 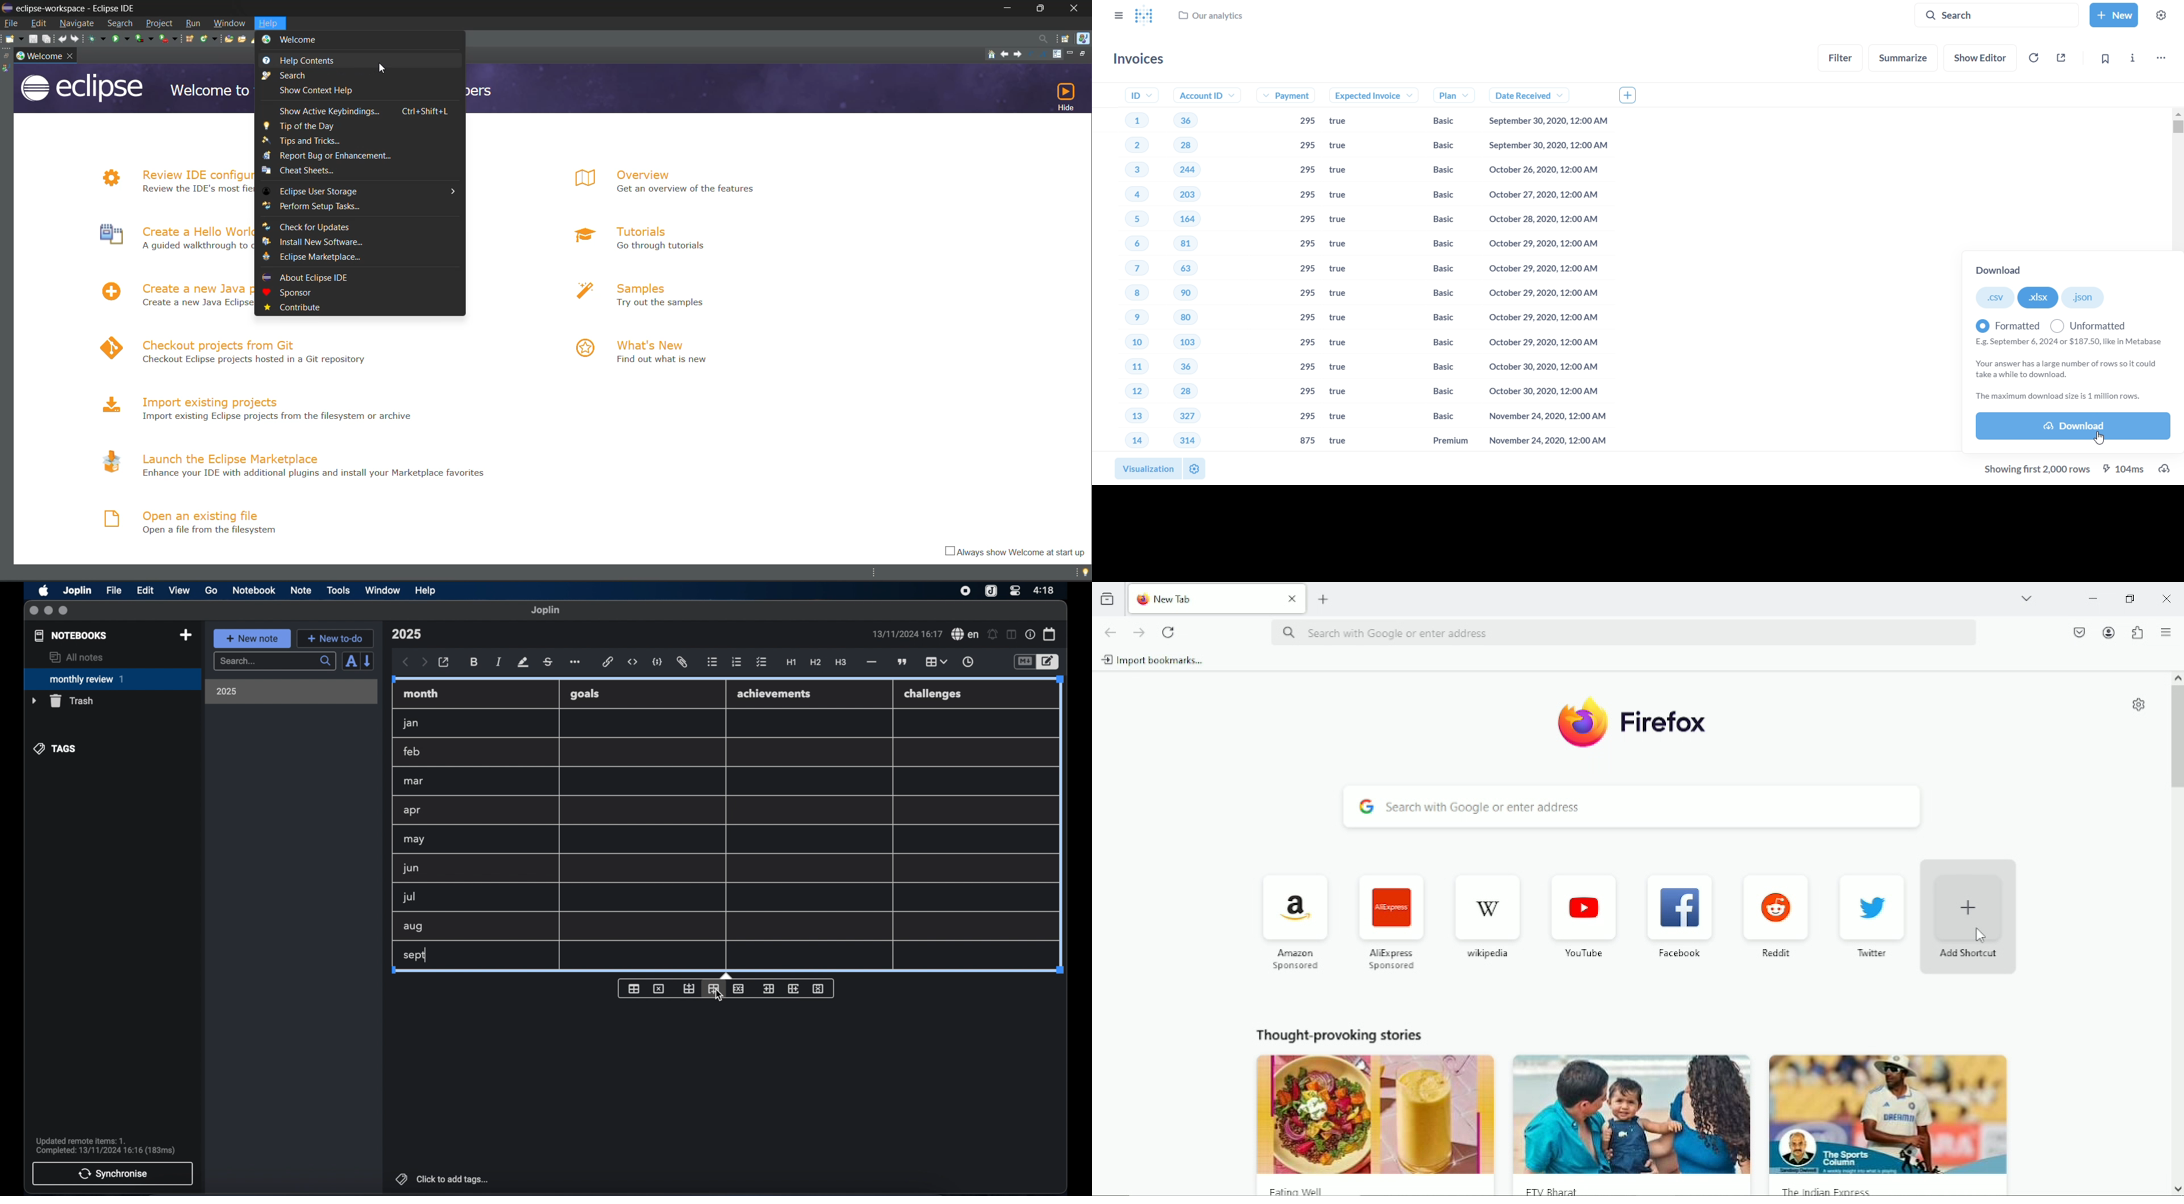 What do you see at coordinates (146, 591) in the screenshot?
I see `edit` at bounding box center [146, 591].